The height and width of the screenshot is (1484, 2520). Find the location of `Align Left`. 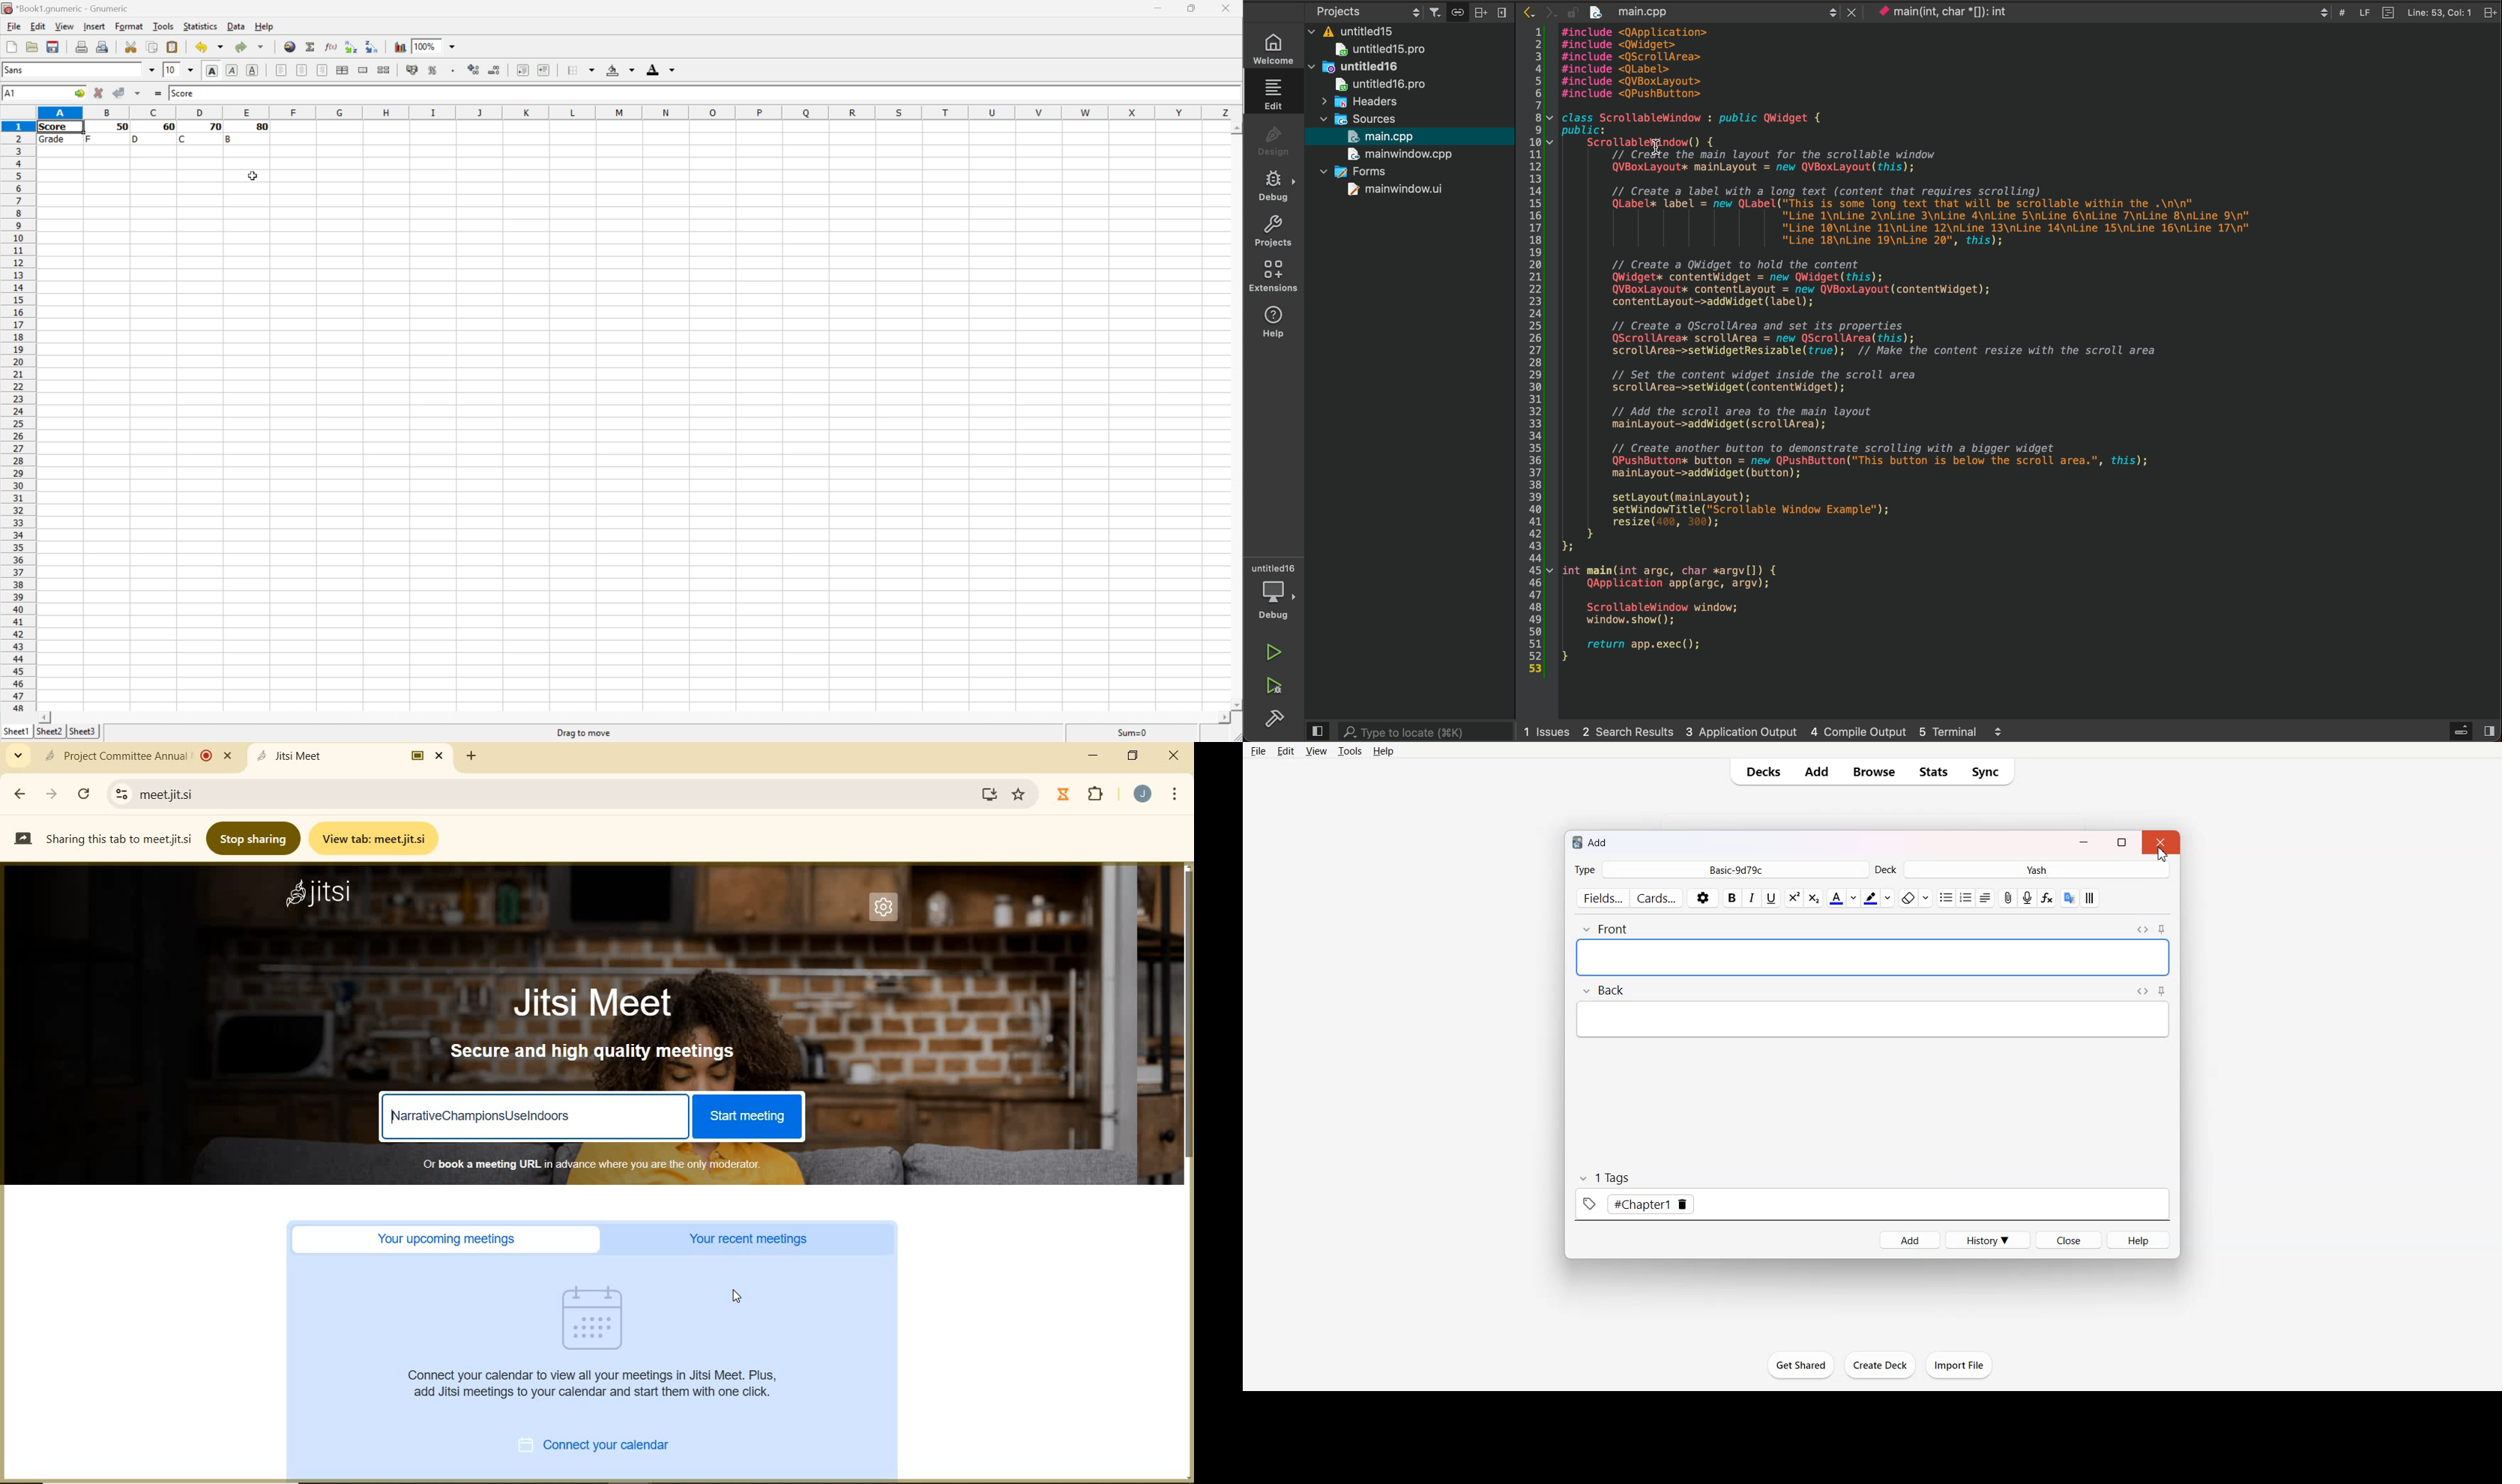

Align Left is located at coordinates (208, 70).